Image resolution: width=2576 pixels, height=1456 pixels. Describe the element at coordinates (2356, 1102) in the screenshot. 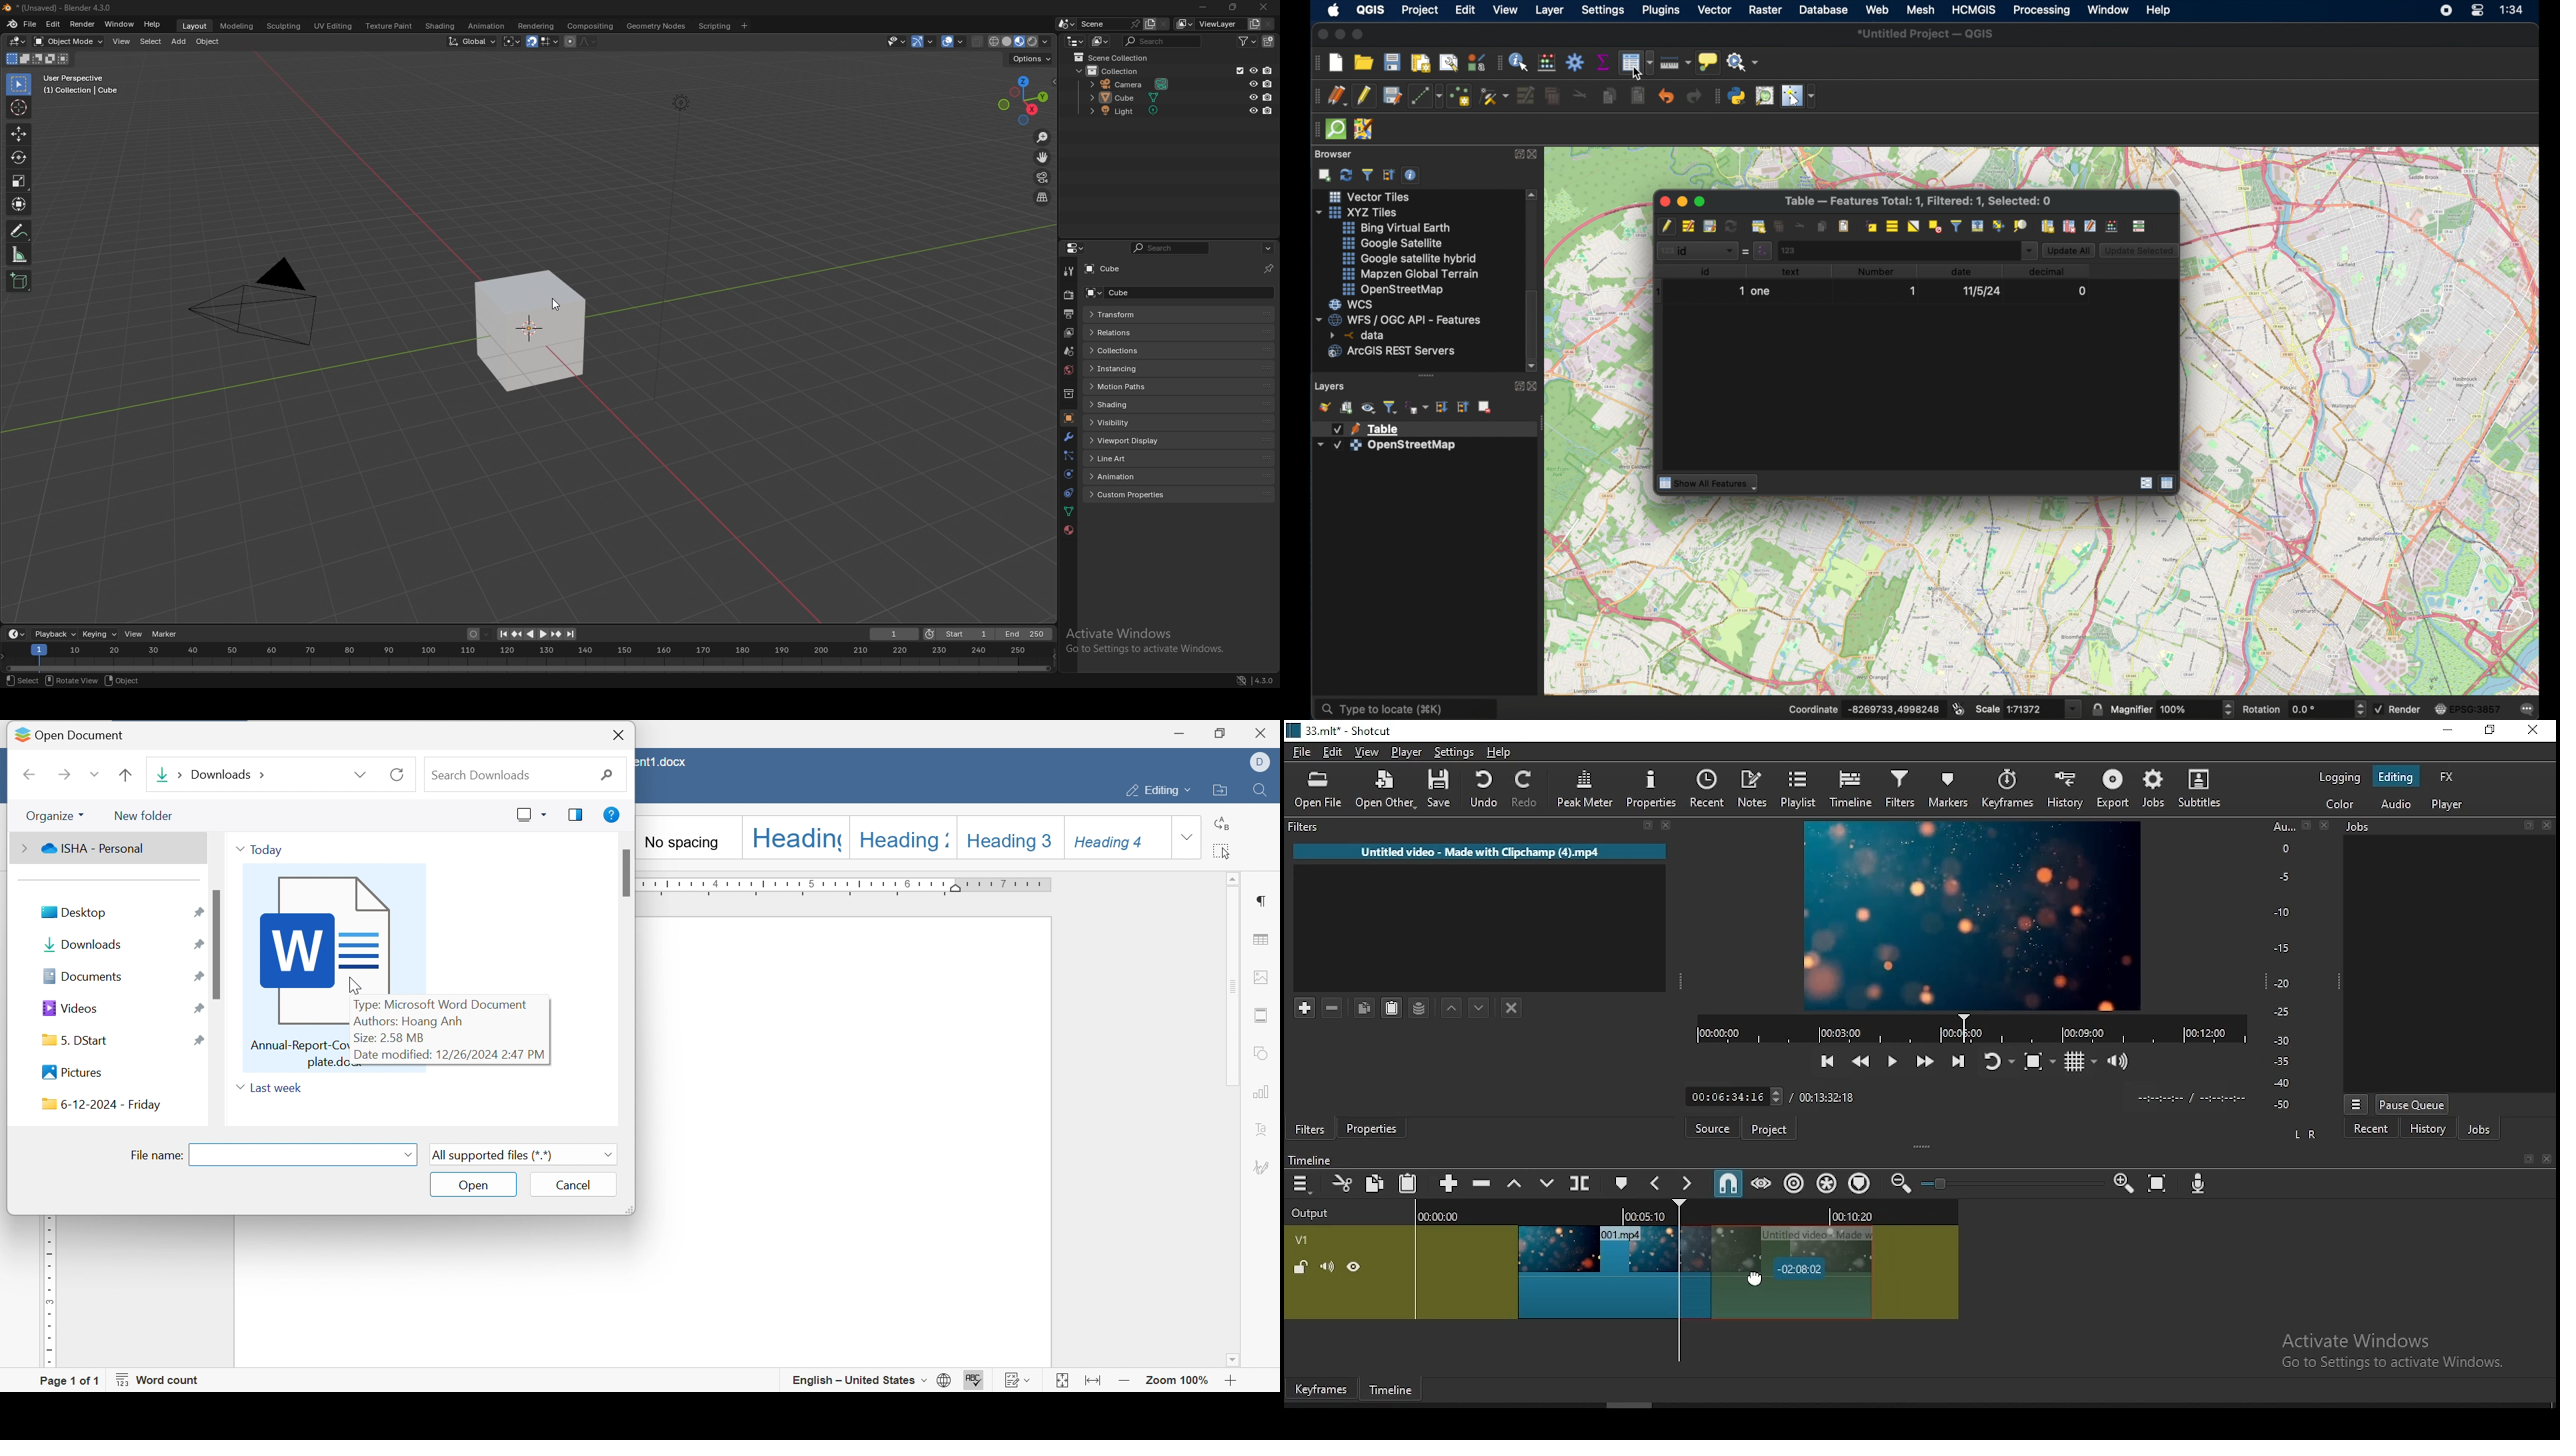

I see `options` at that location.